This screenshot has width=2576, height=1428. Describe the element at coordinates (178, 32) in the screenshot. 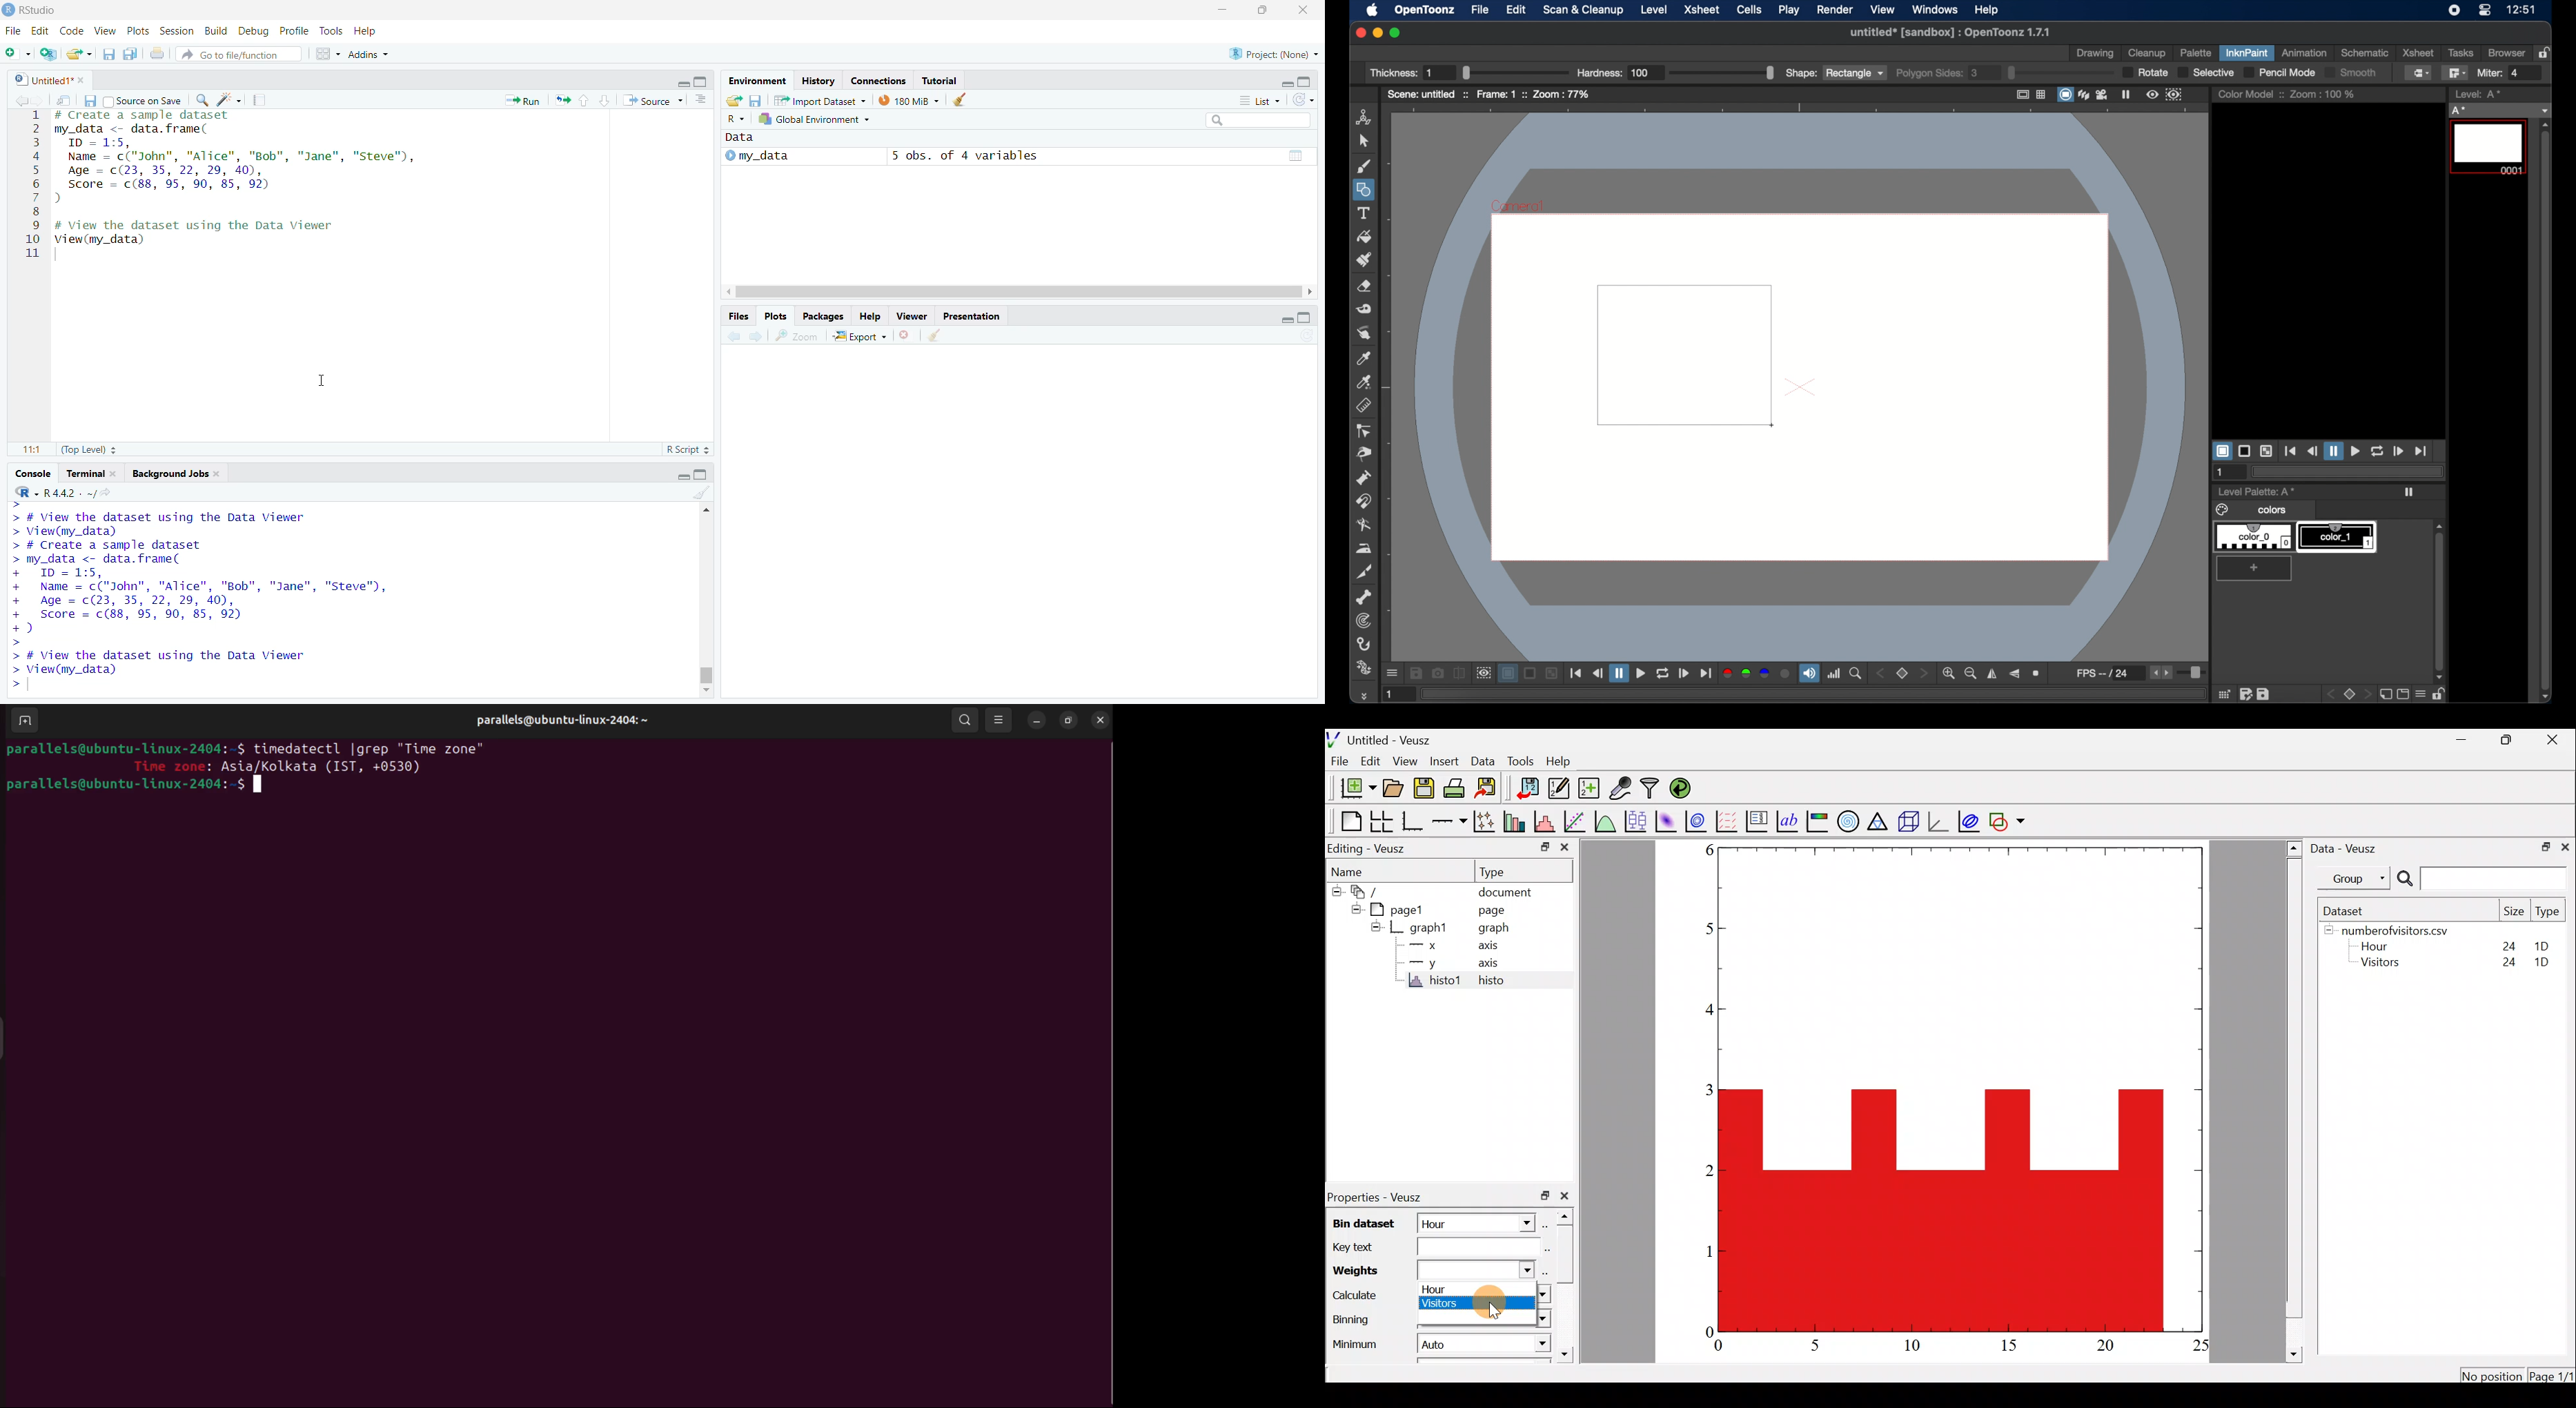

I see `Session` at that location.